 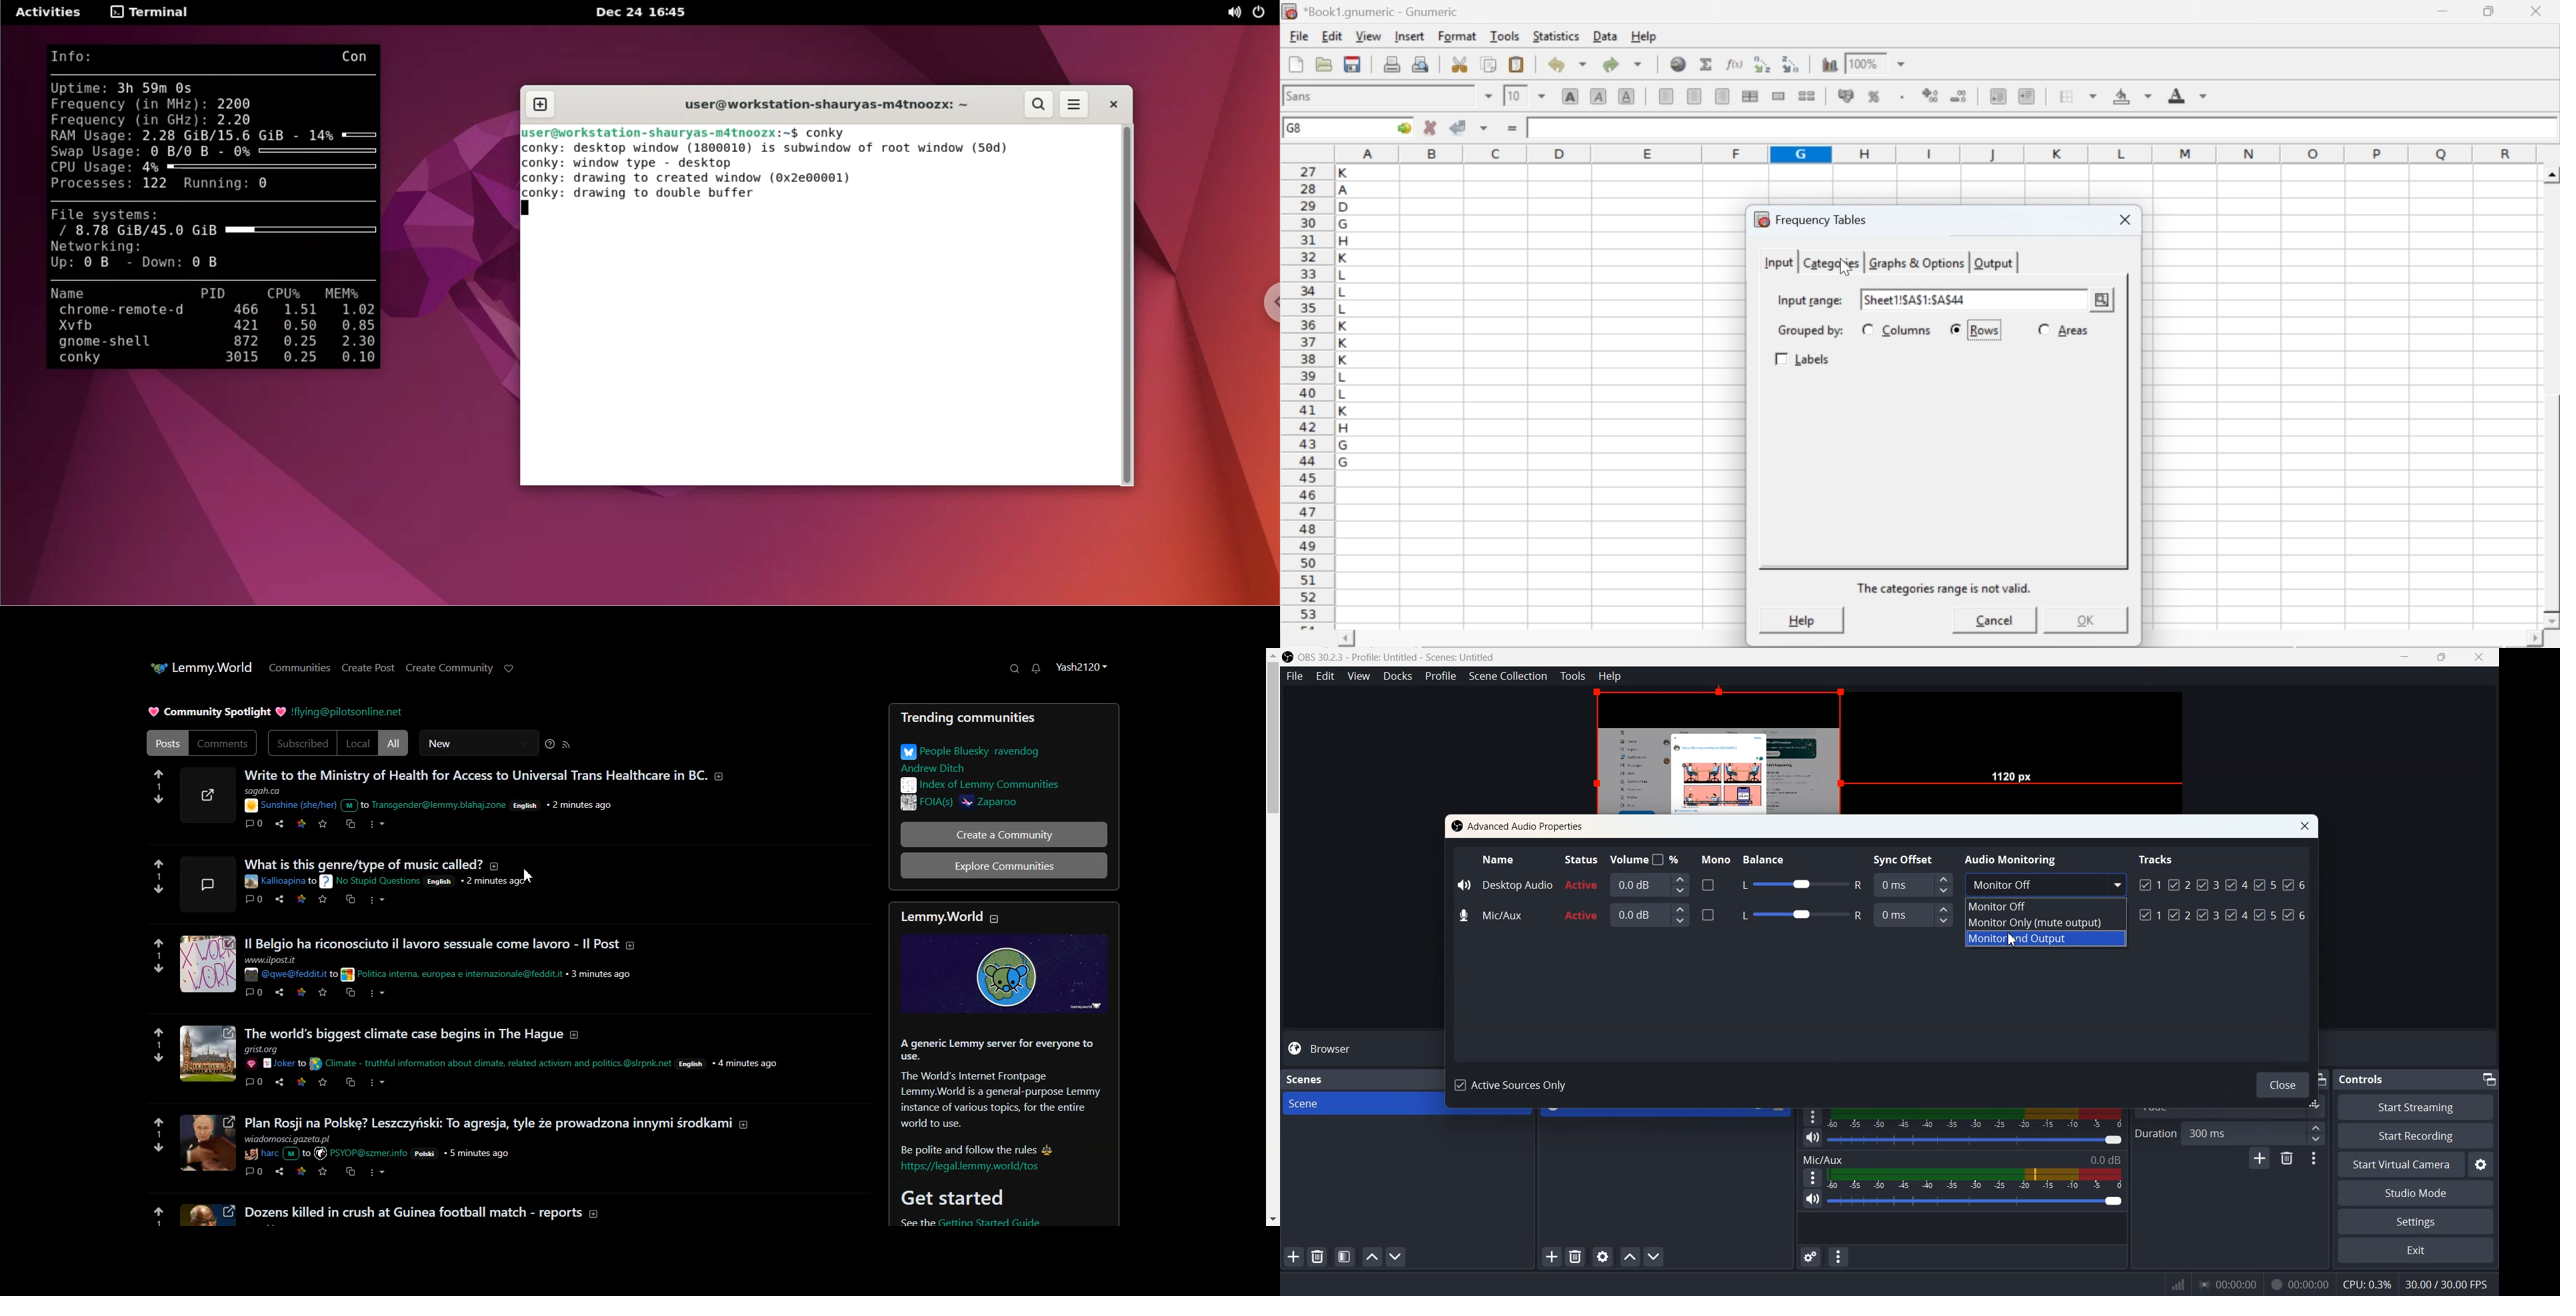 What do you see at coordinates (1813, 1137) in the screenshot?
I see `Mute / Unmute` at bounding box center [1813, 1137].